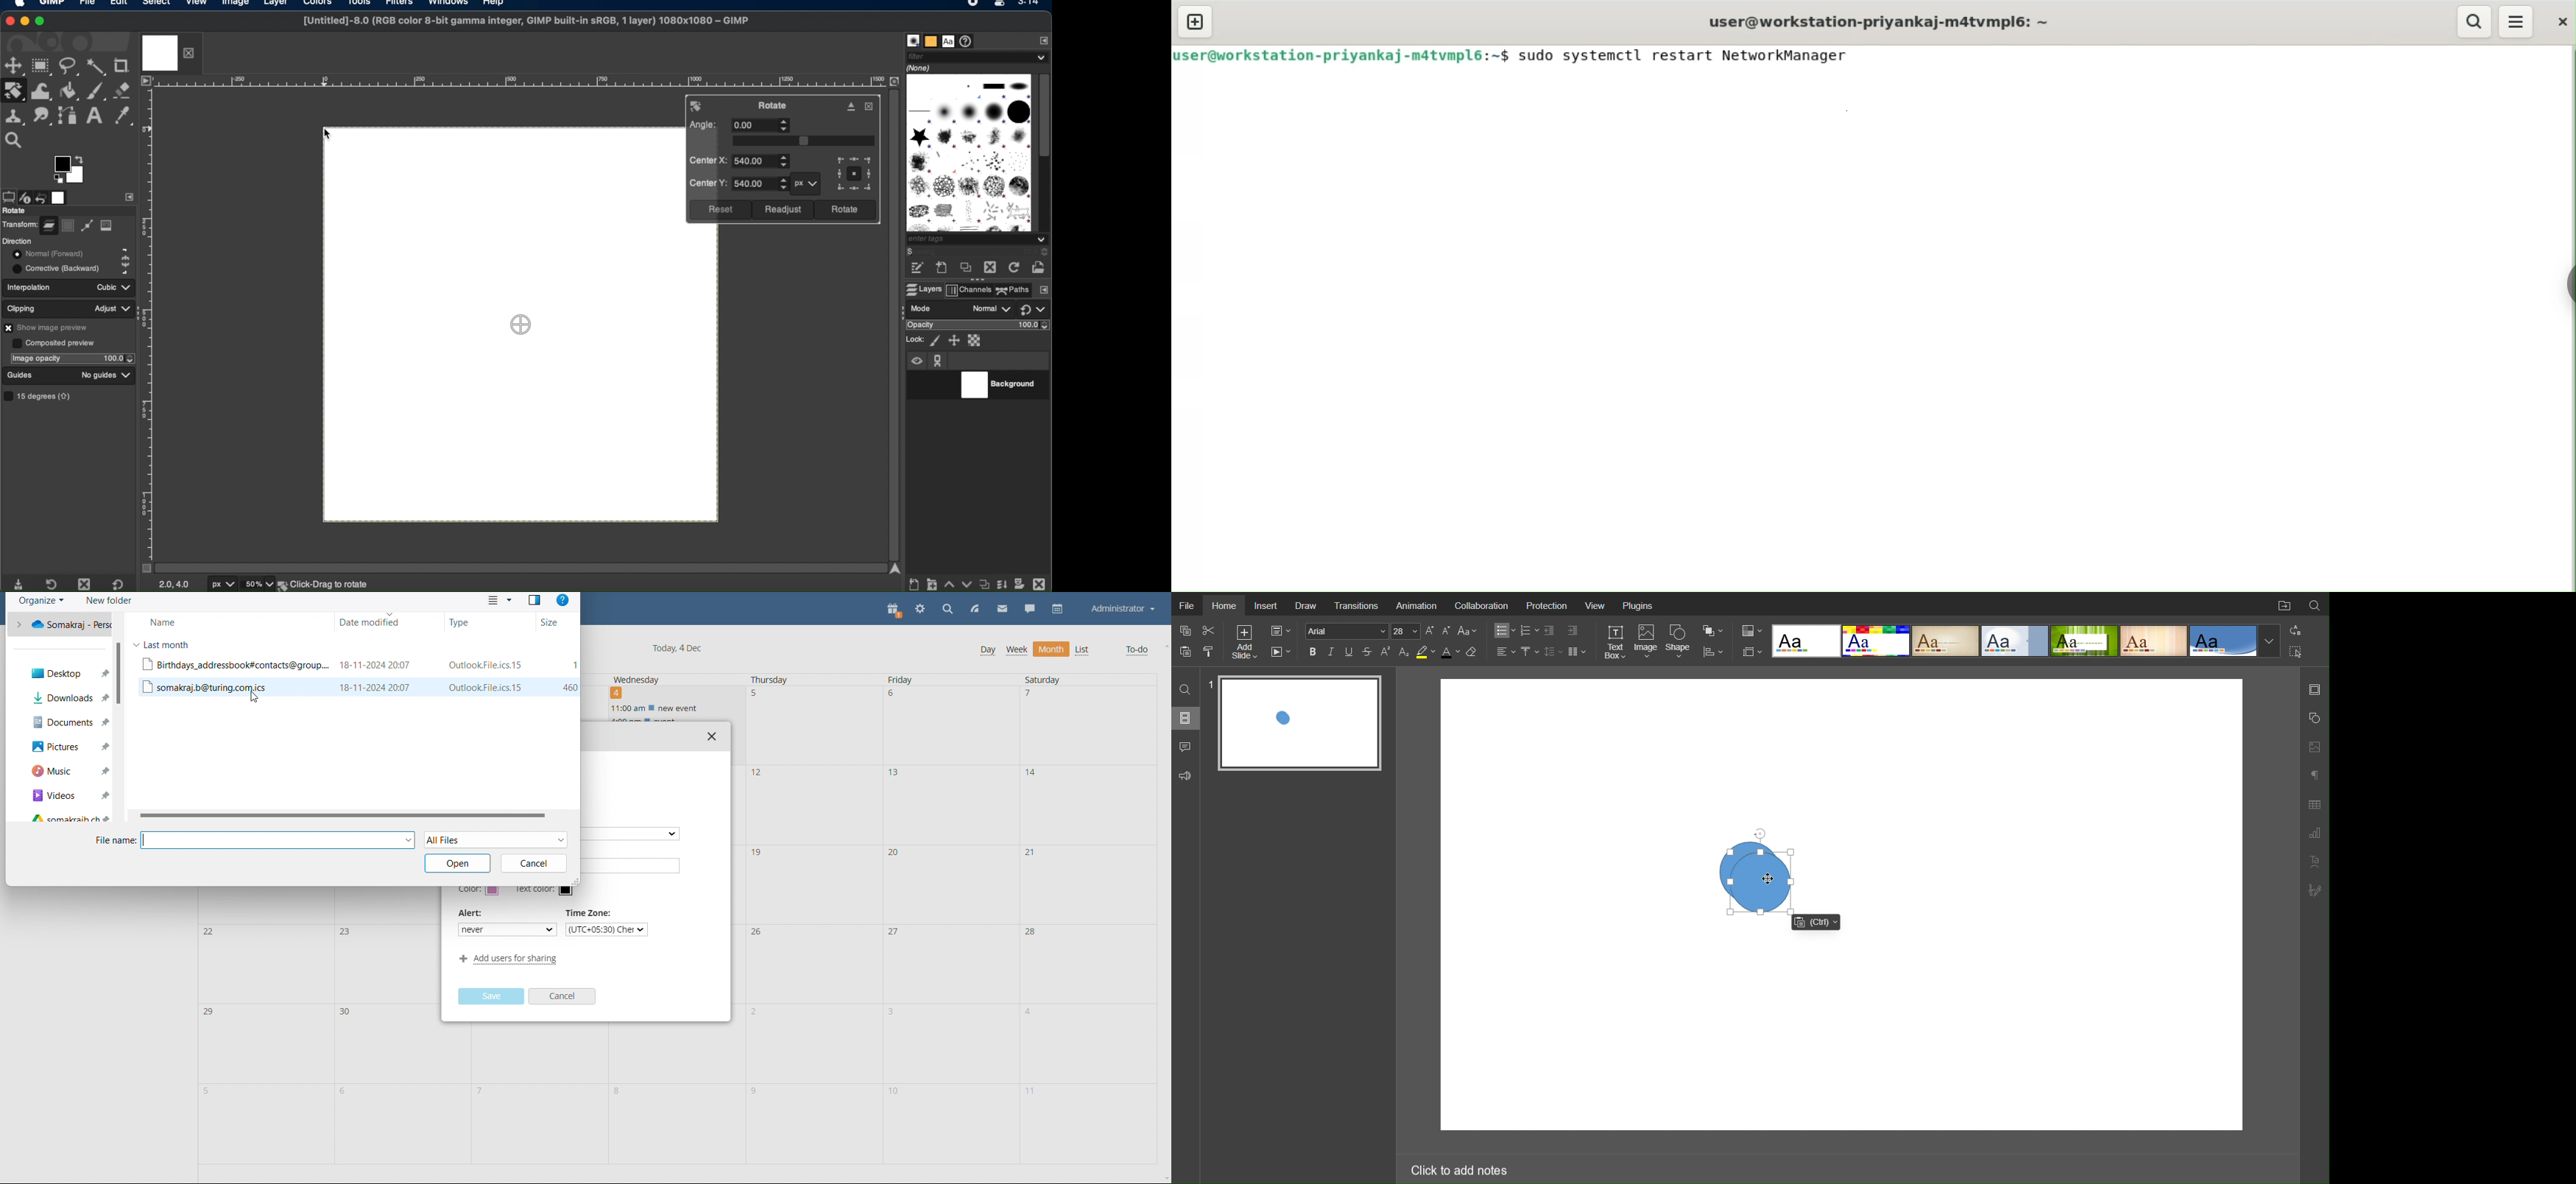  Describe the element at coordinates (47, 254) in the screenshot. I see `normal forward toggle button` at that location.